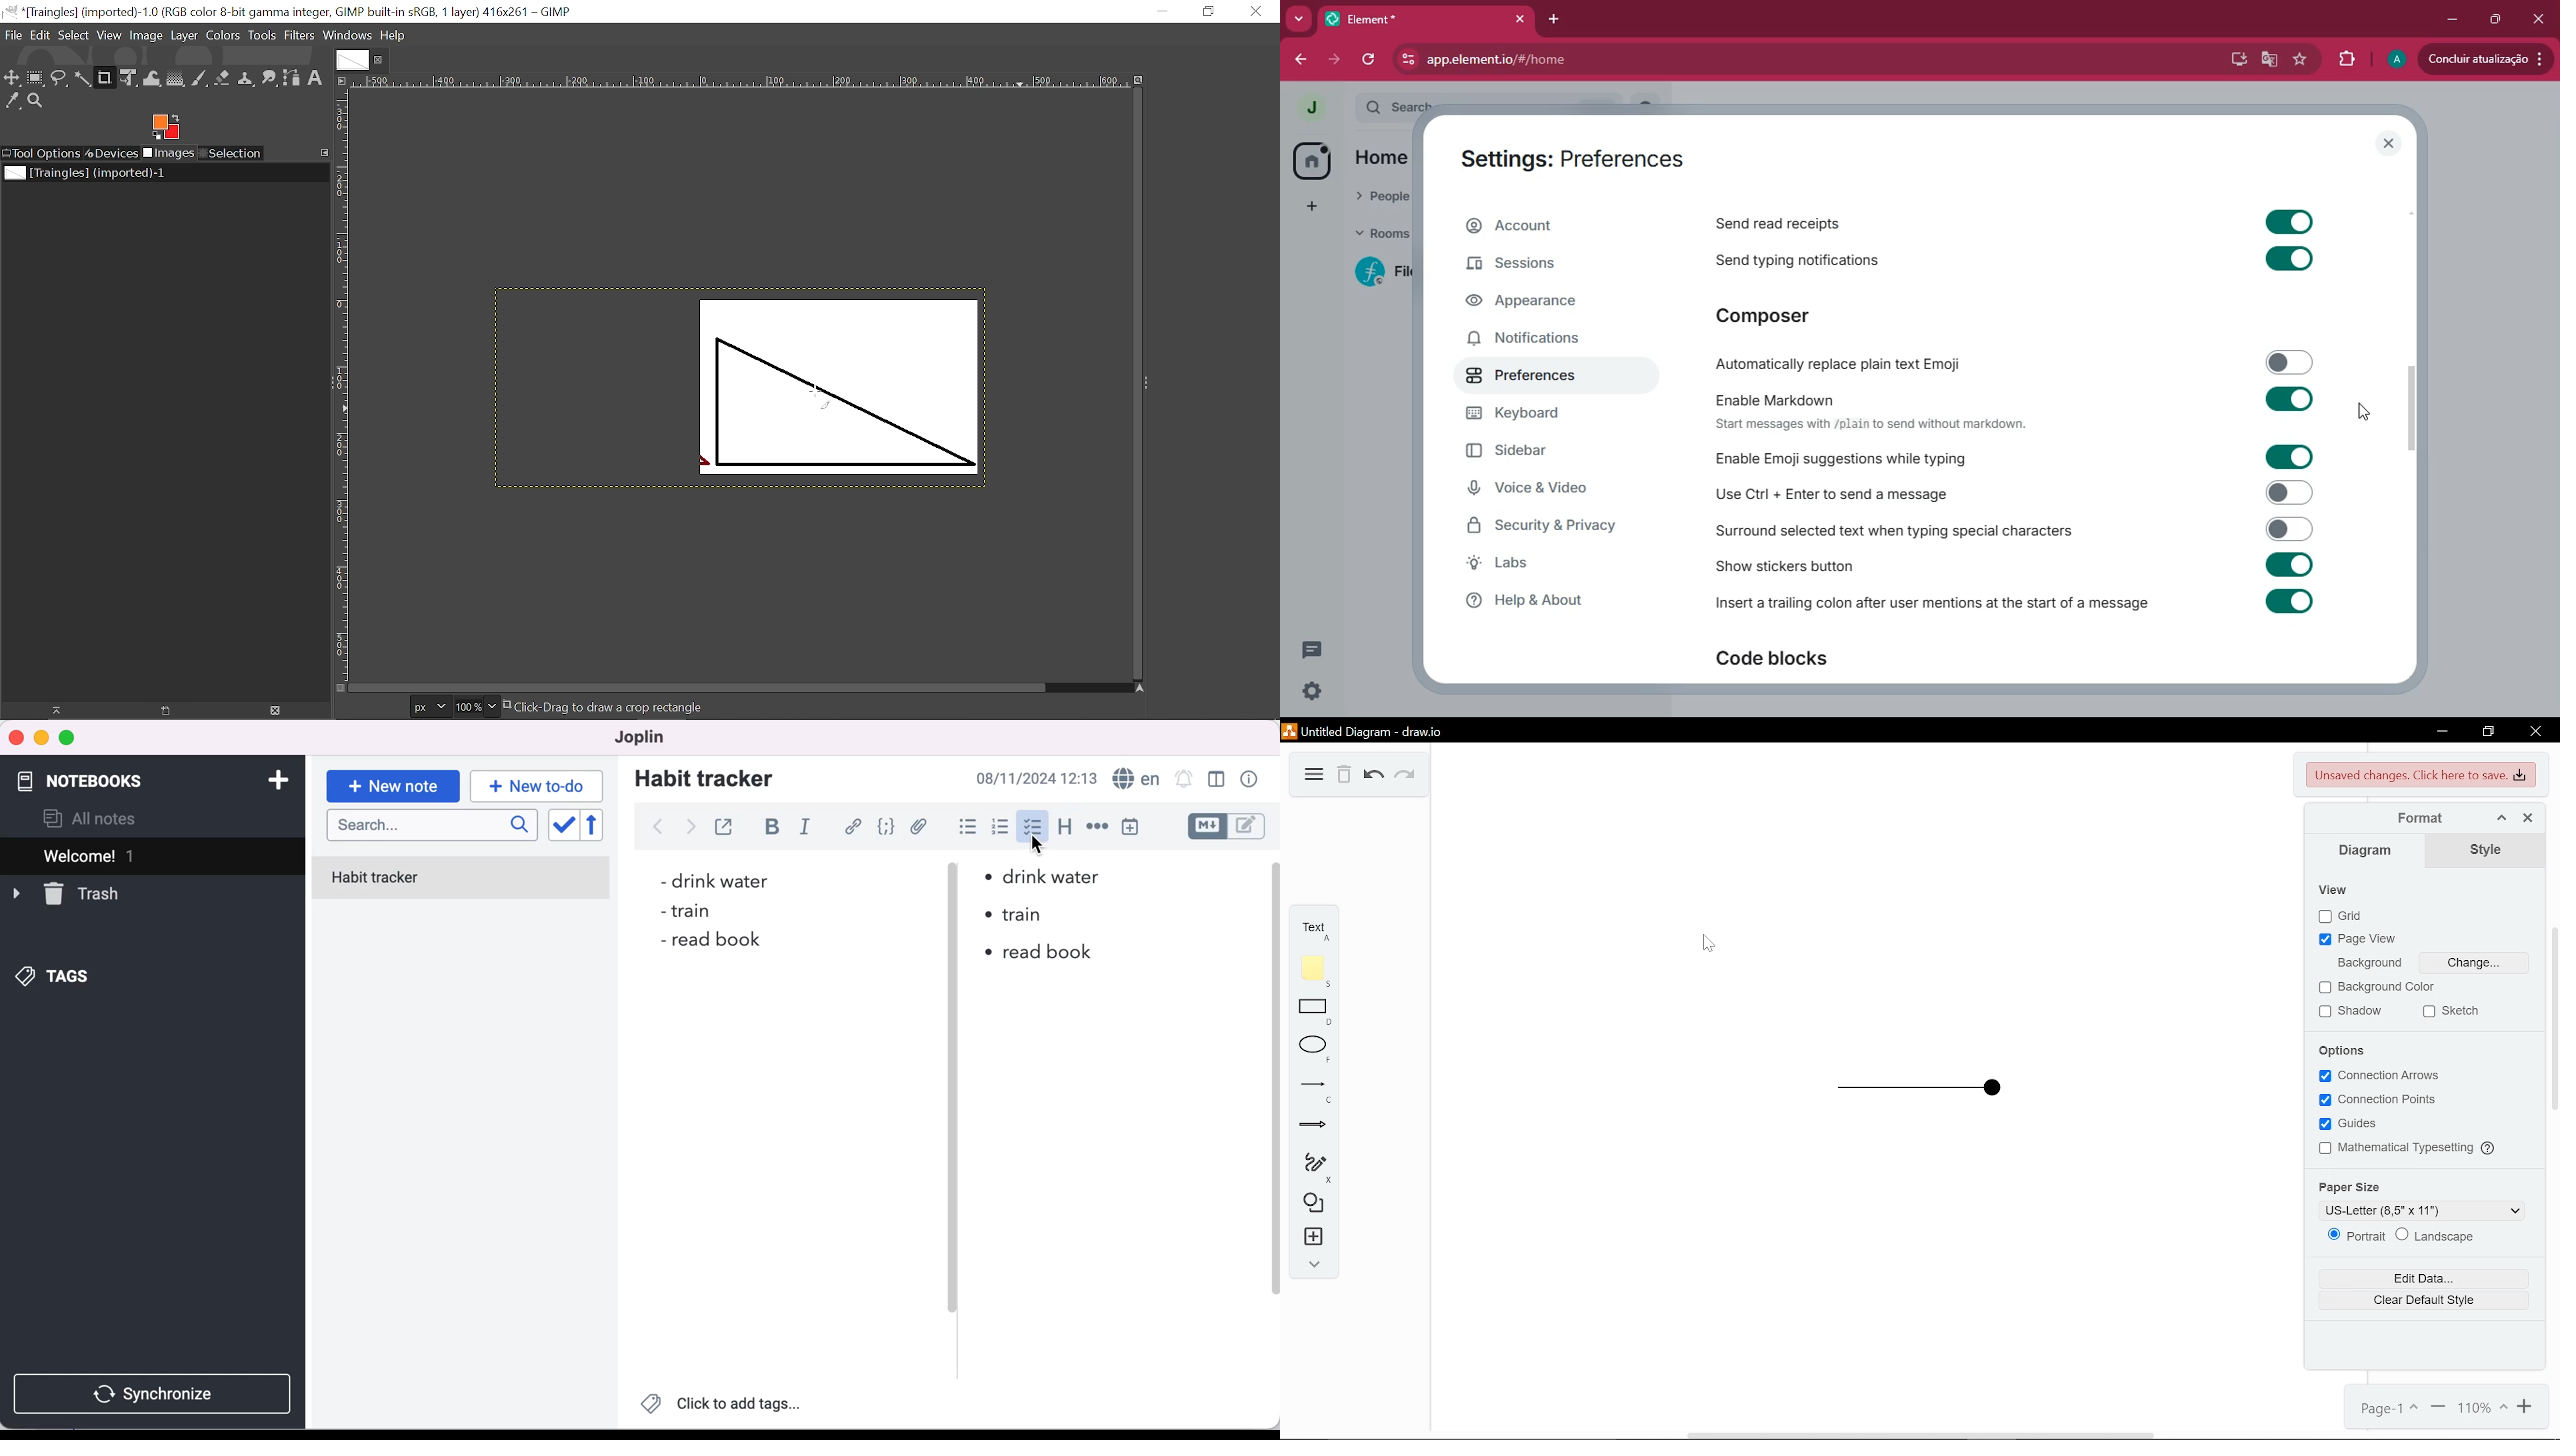  I want to click on toggle on or off, so click(2283, 397).